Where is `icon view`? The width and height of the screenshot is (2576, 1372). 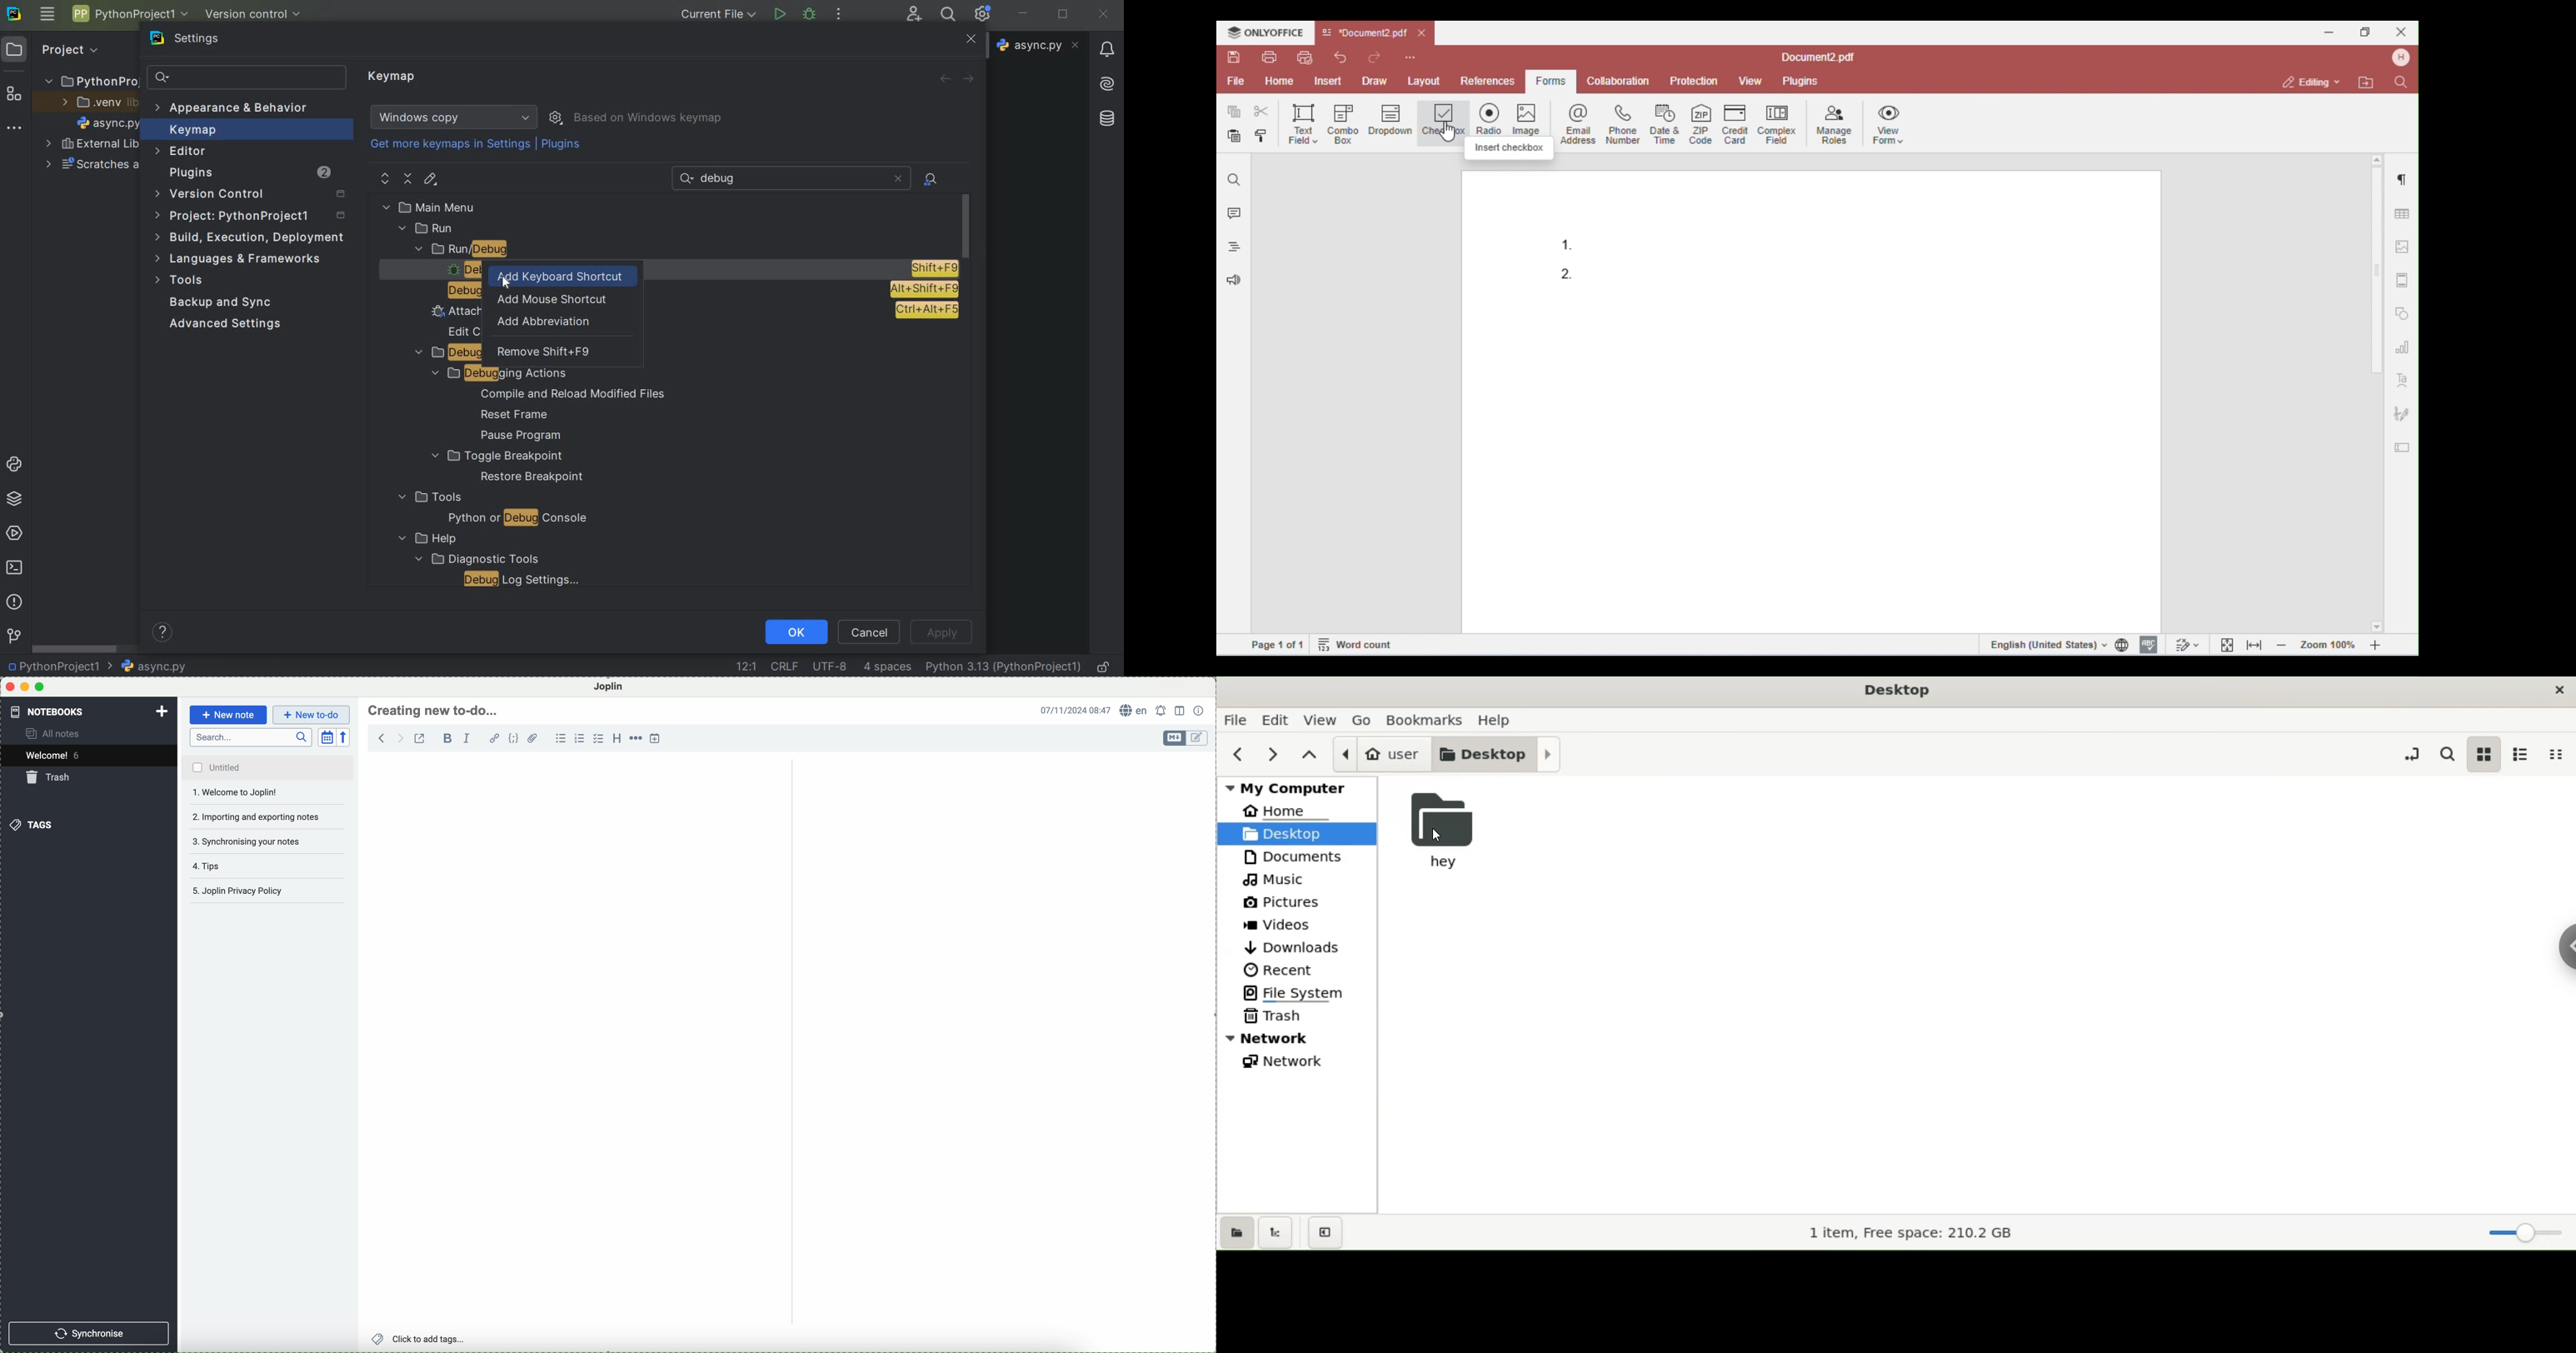
icon view is located at coordinates (2485, 754).